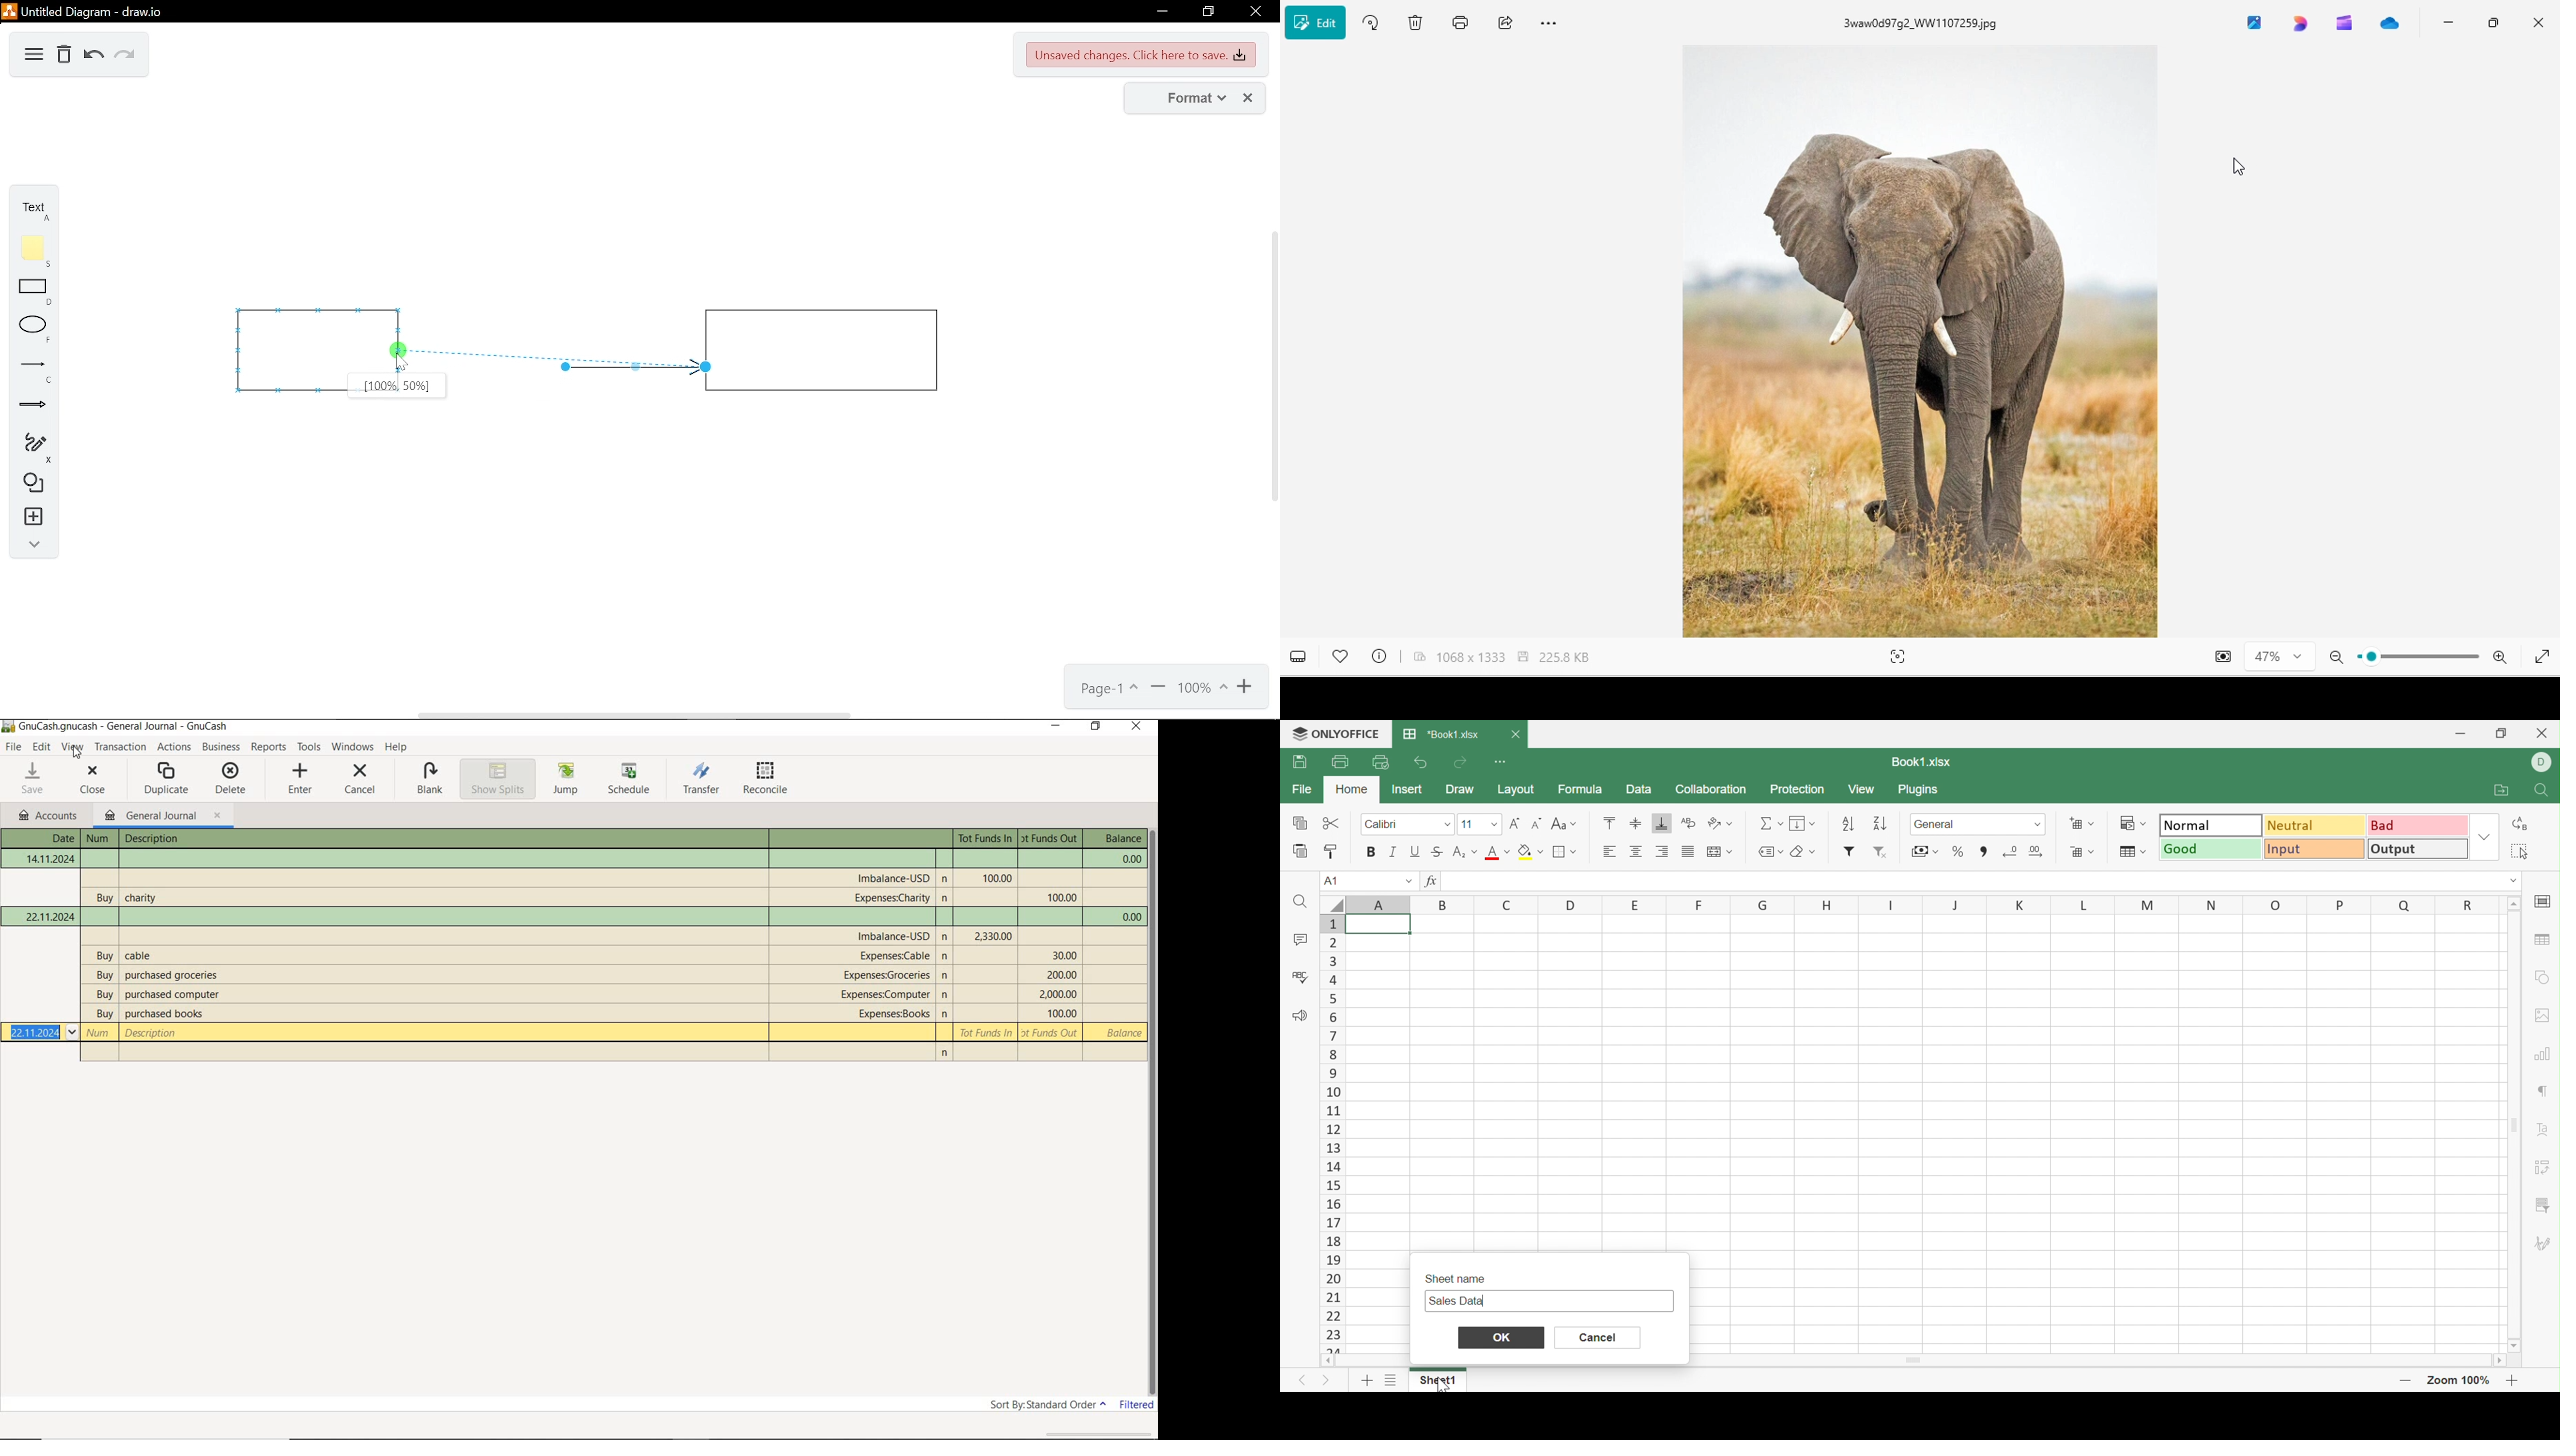 The height and width of the screenshot is (1456, 2576). I want to click on Neutral, so click(2314, 825).